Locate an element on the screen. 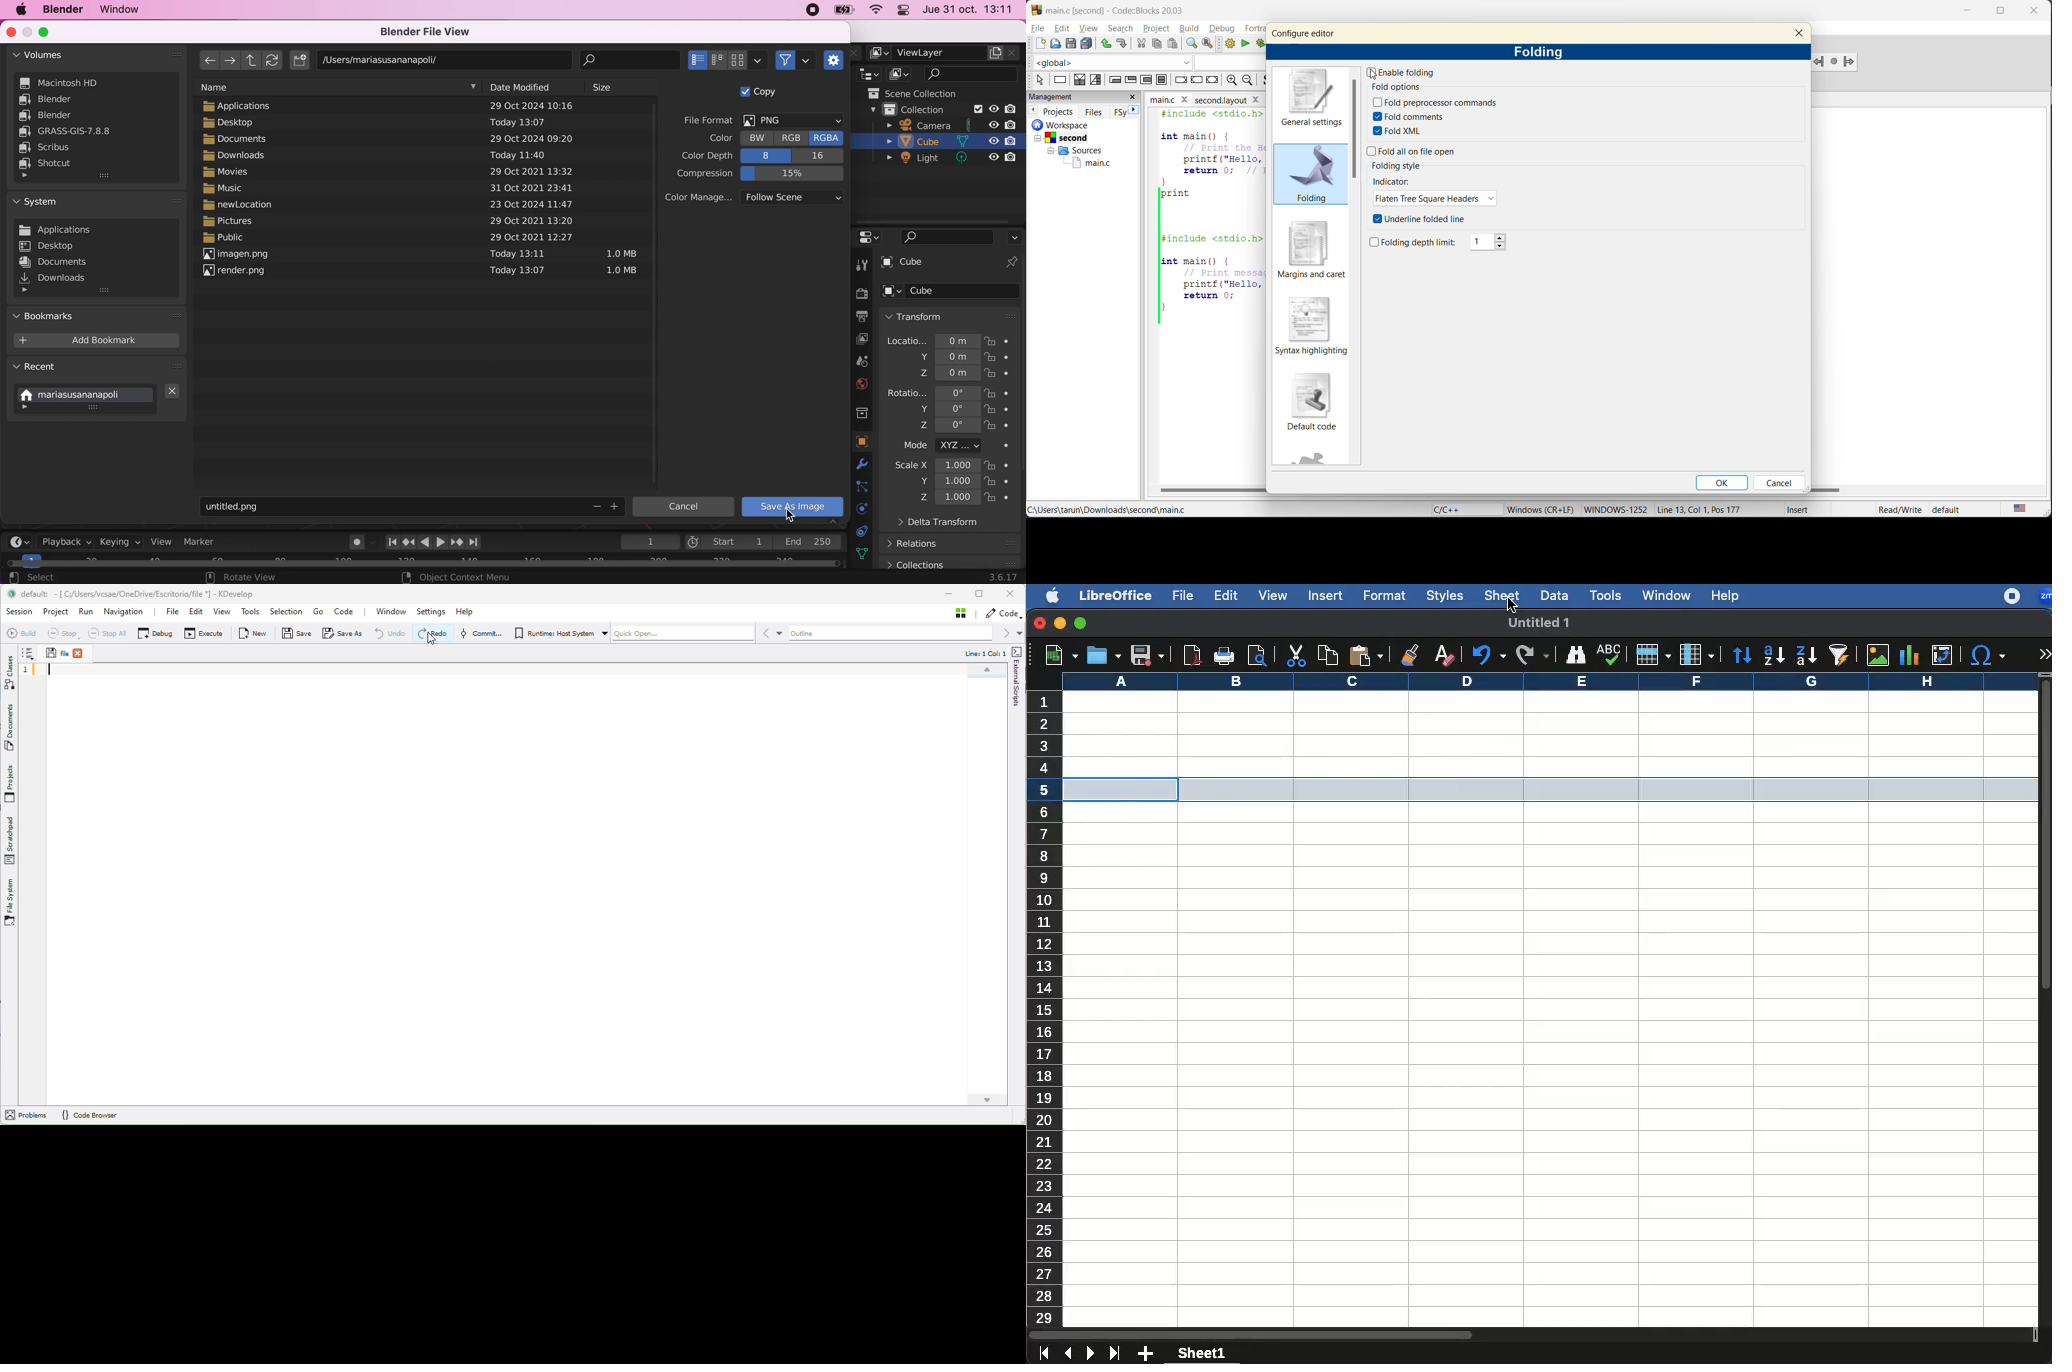 This screenshot has height=1372, width=2072. end 250 is located at coordinates (812, 543).